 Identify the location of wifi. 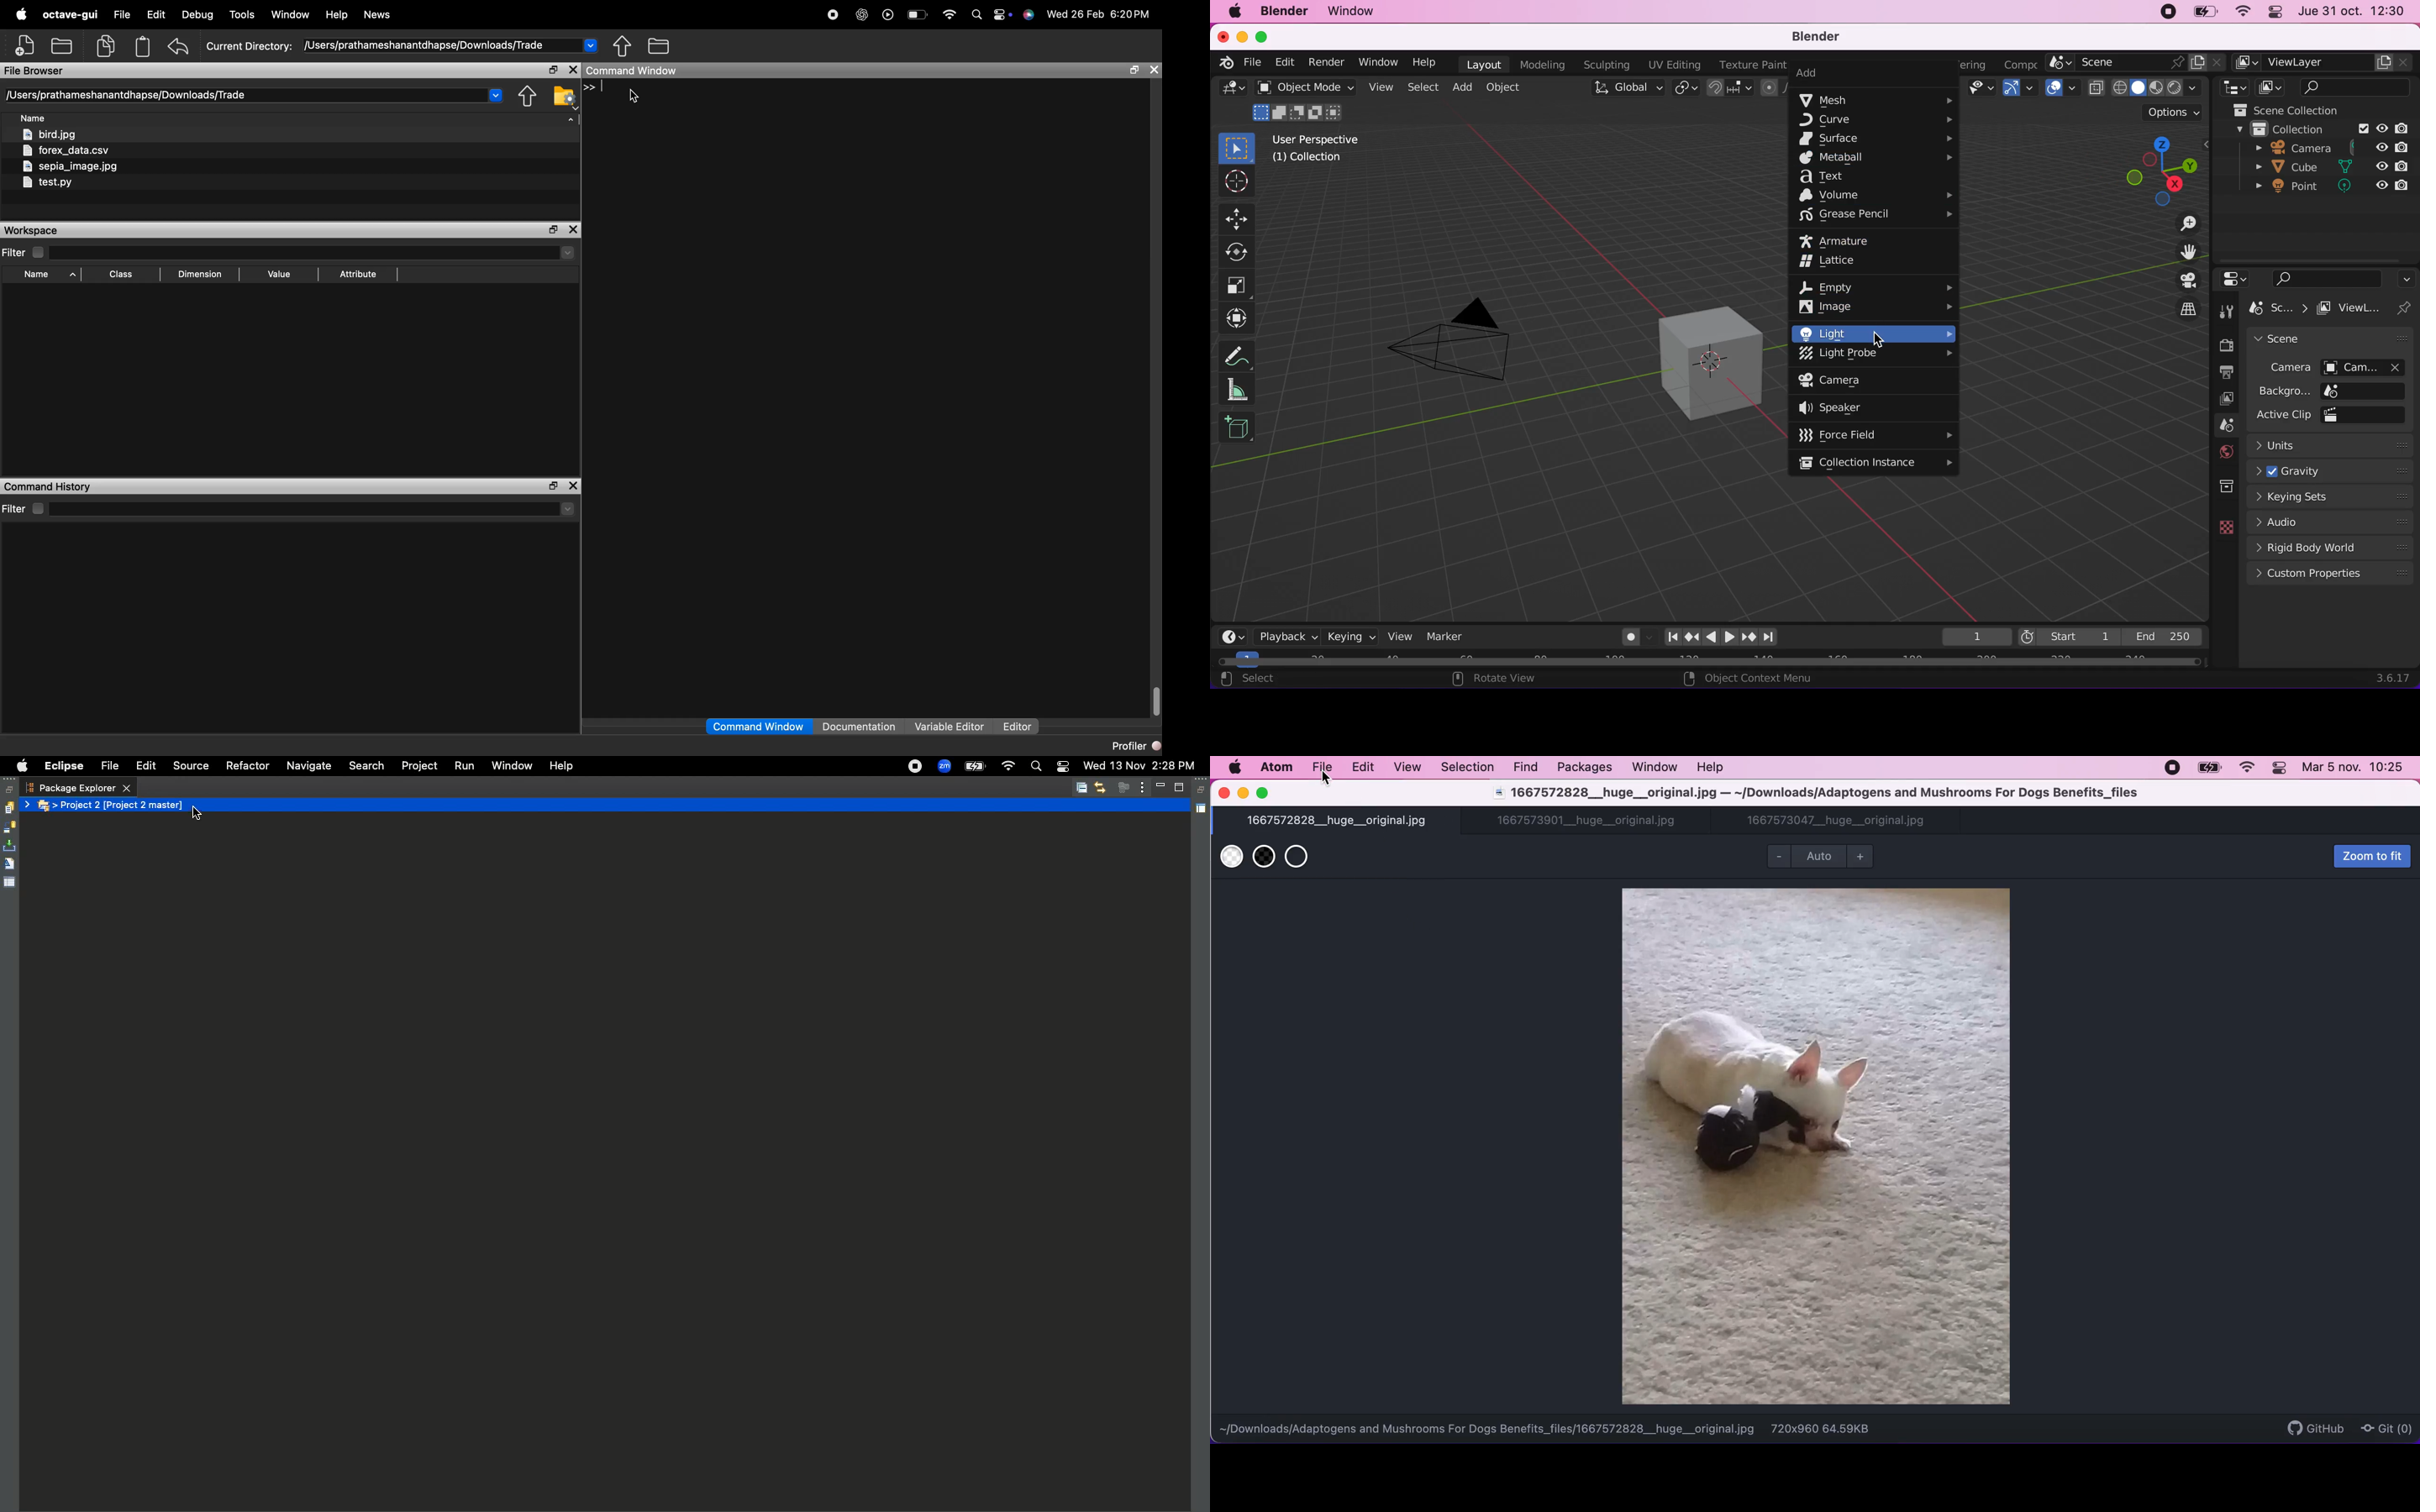
(2245, 11).